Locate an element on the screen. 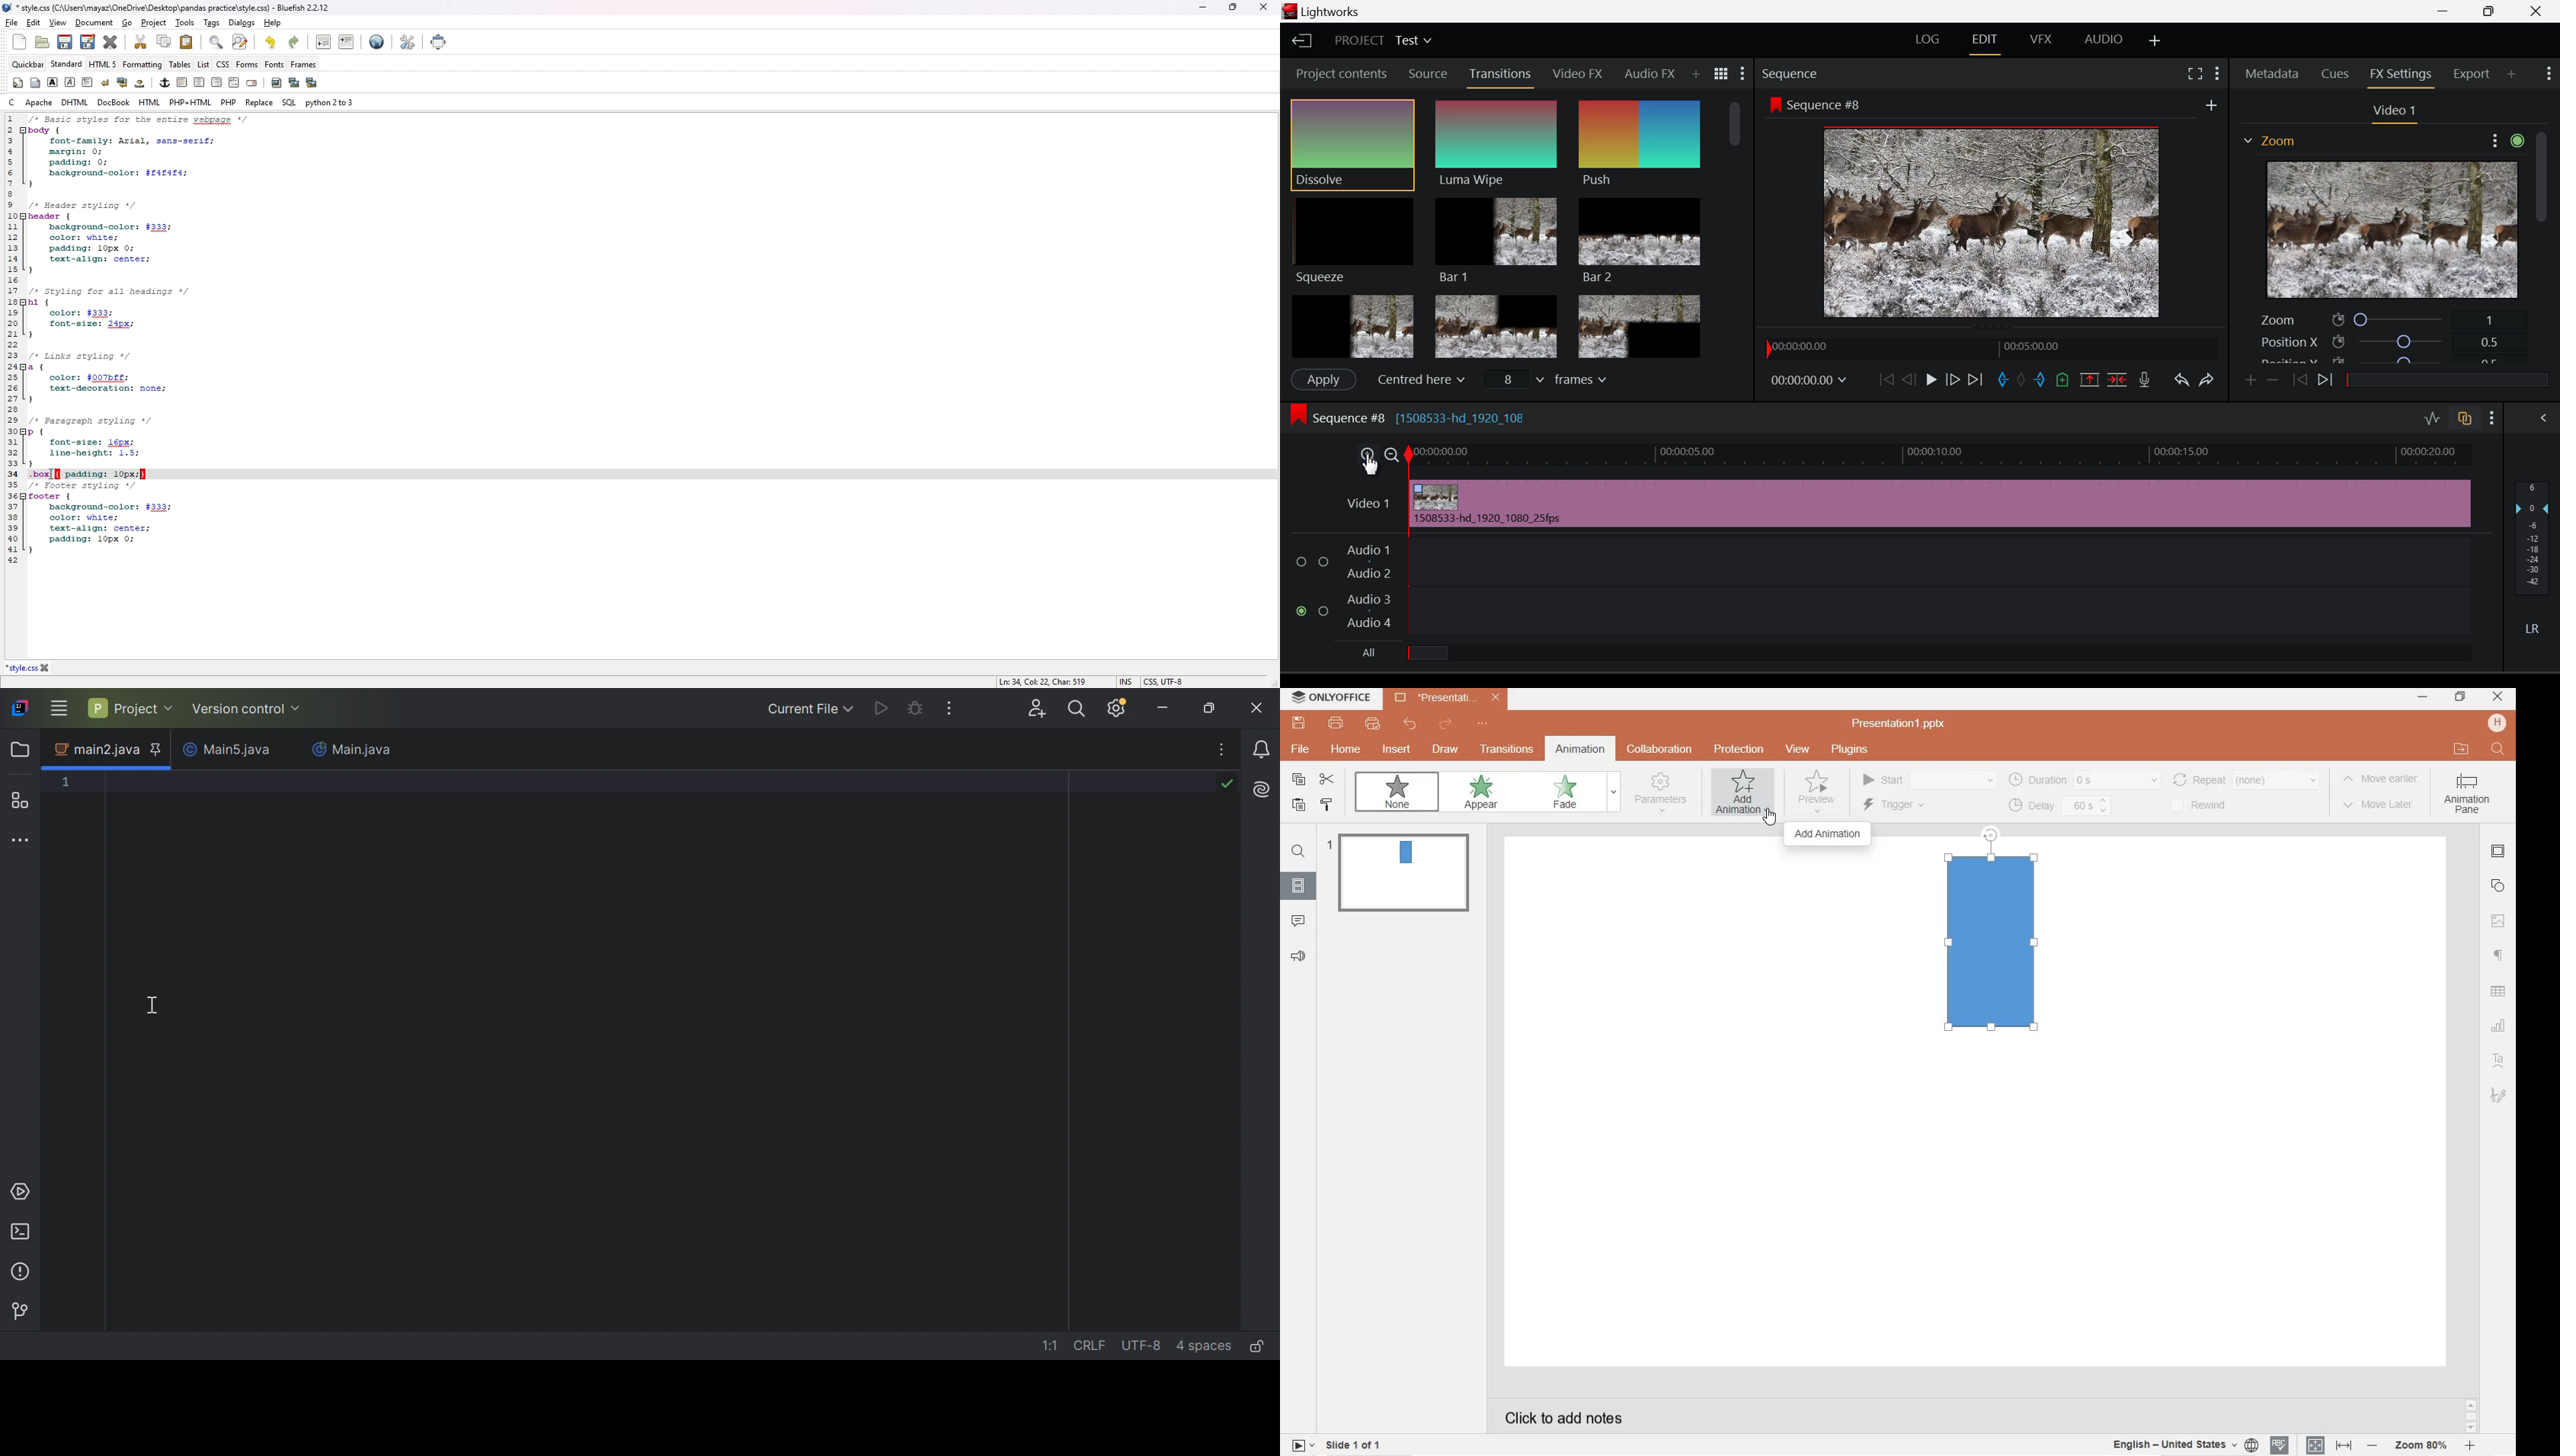  Main menu is located at coordinates (58, 708).